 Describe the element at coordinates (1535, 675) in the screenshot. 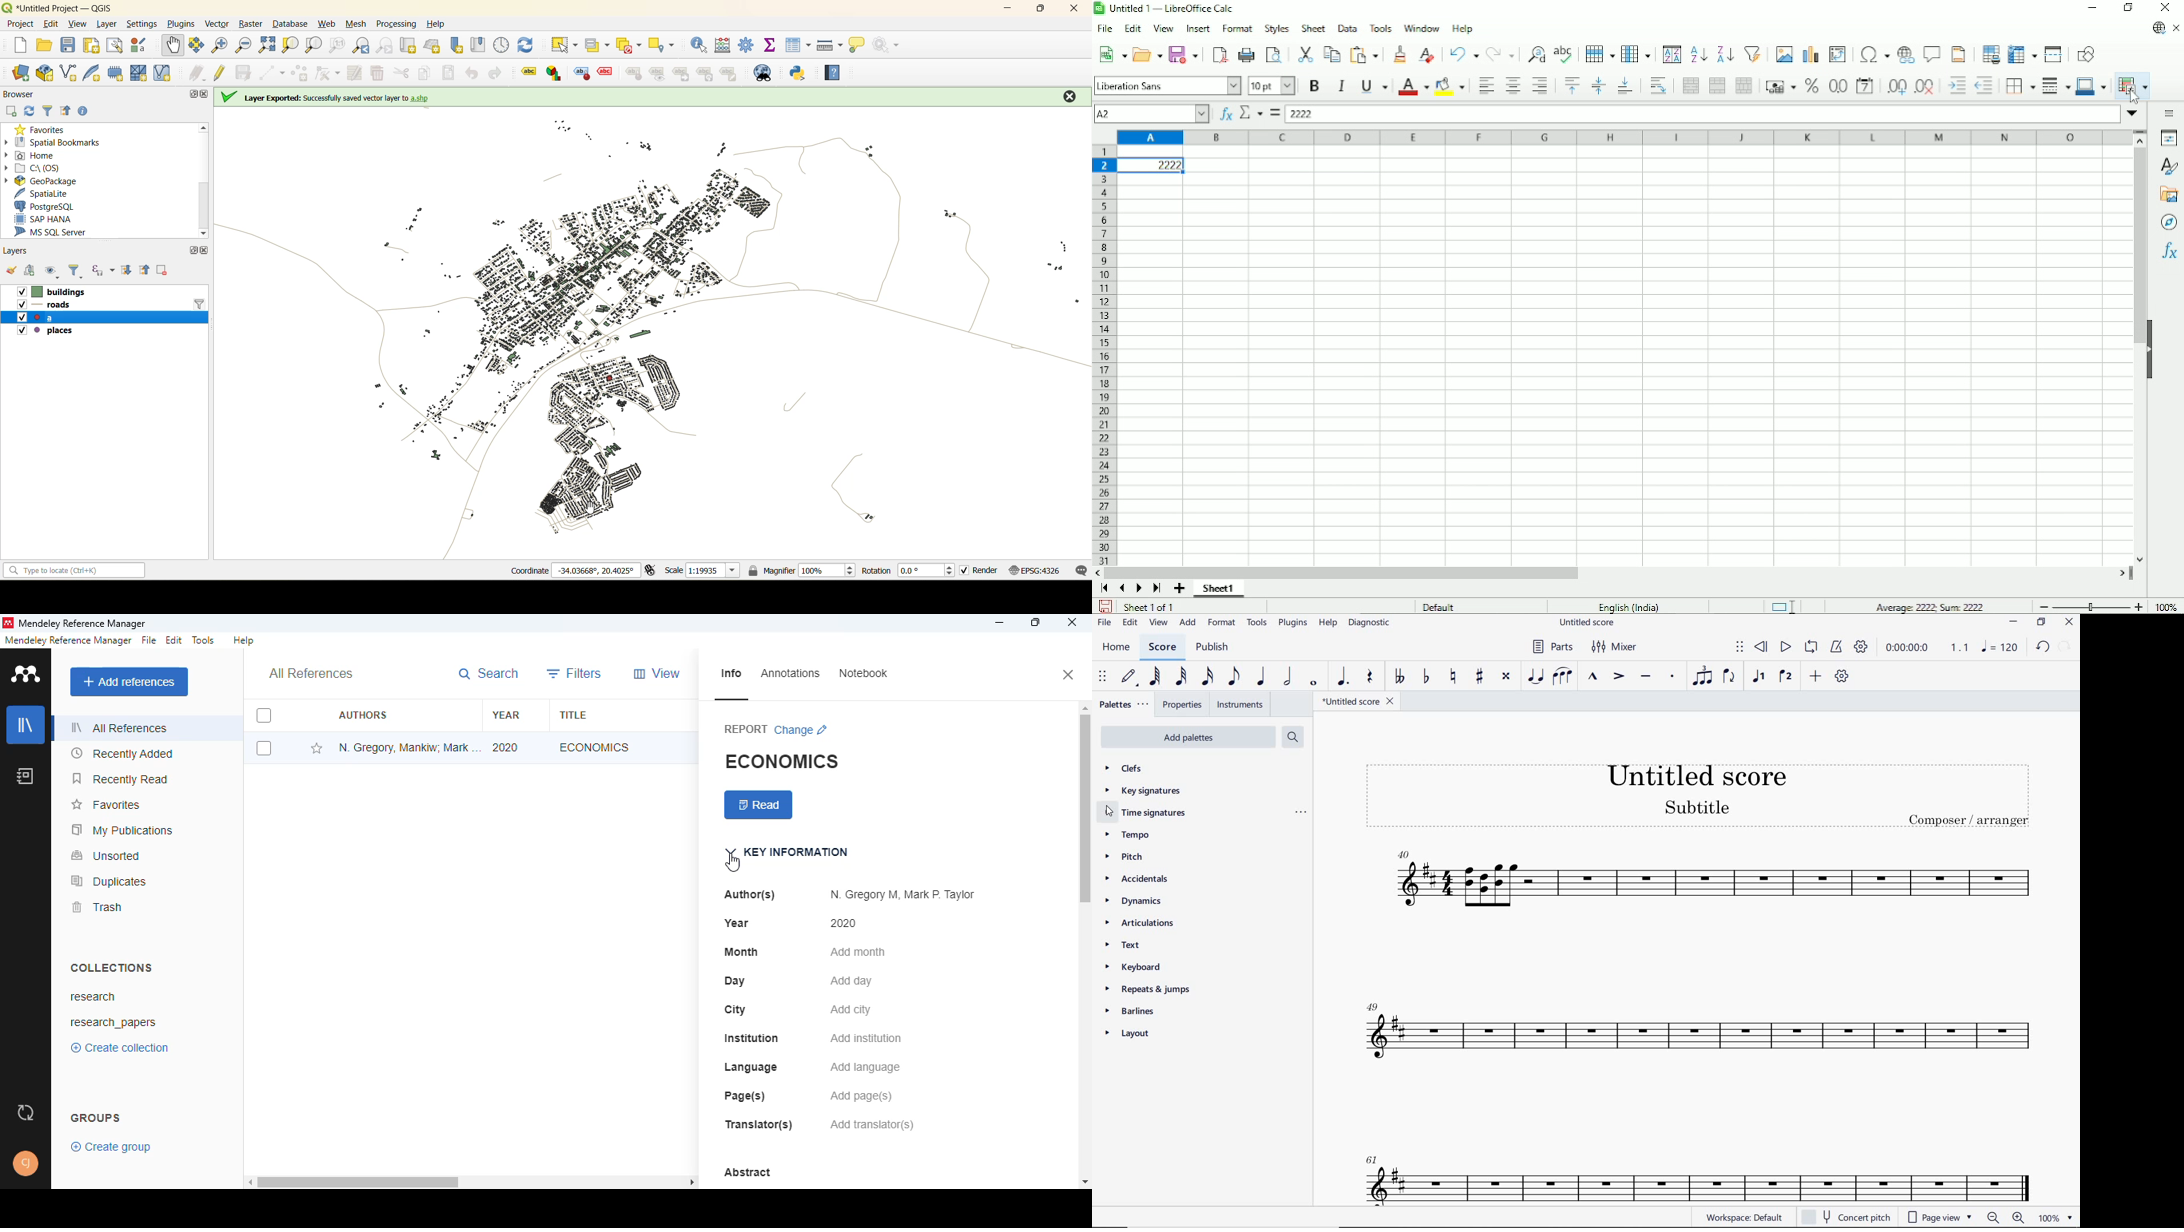

I see `TIE` at that location.